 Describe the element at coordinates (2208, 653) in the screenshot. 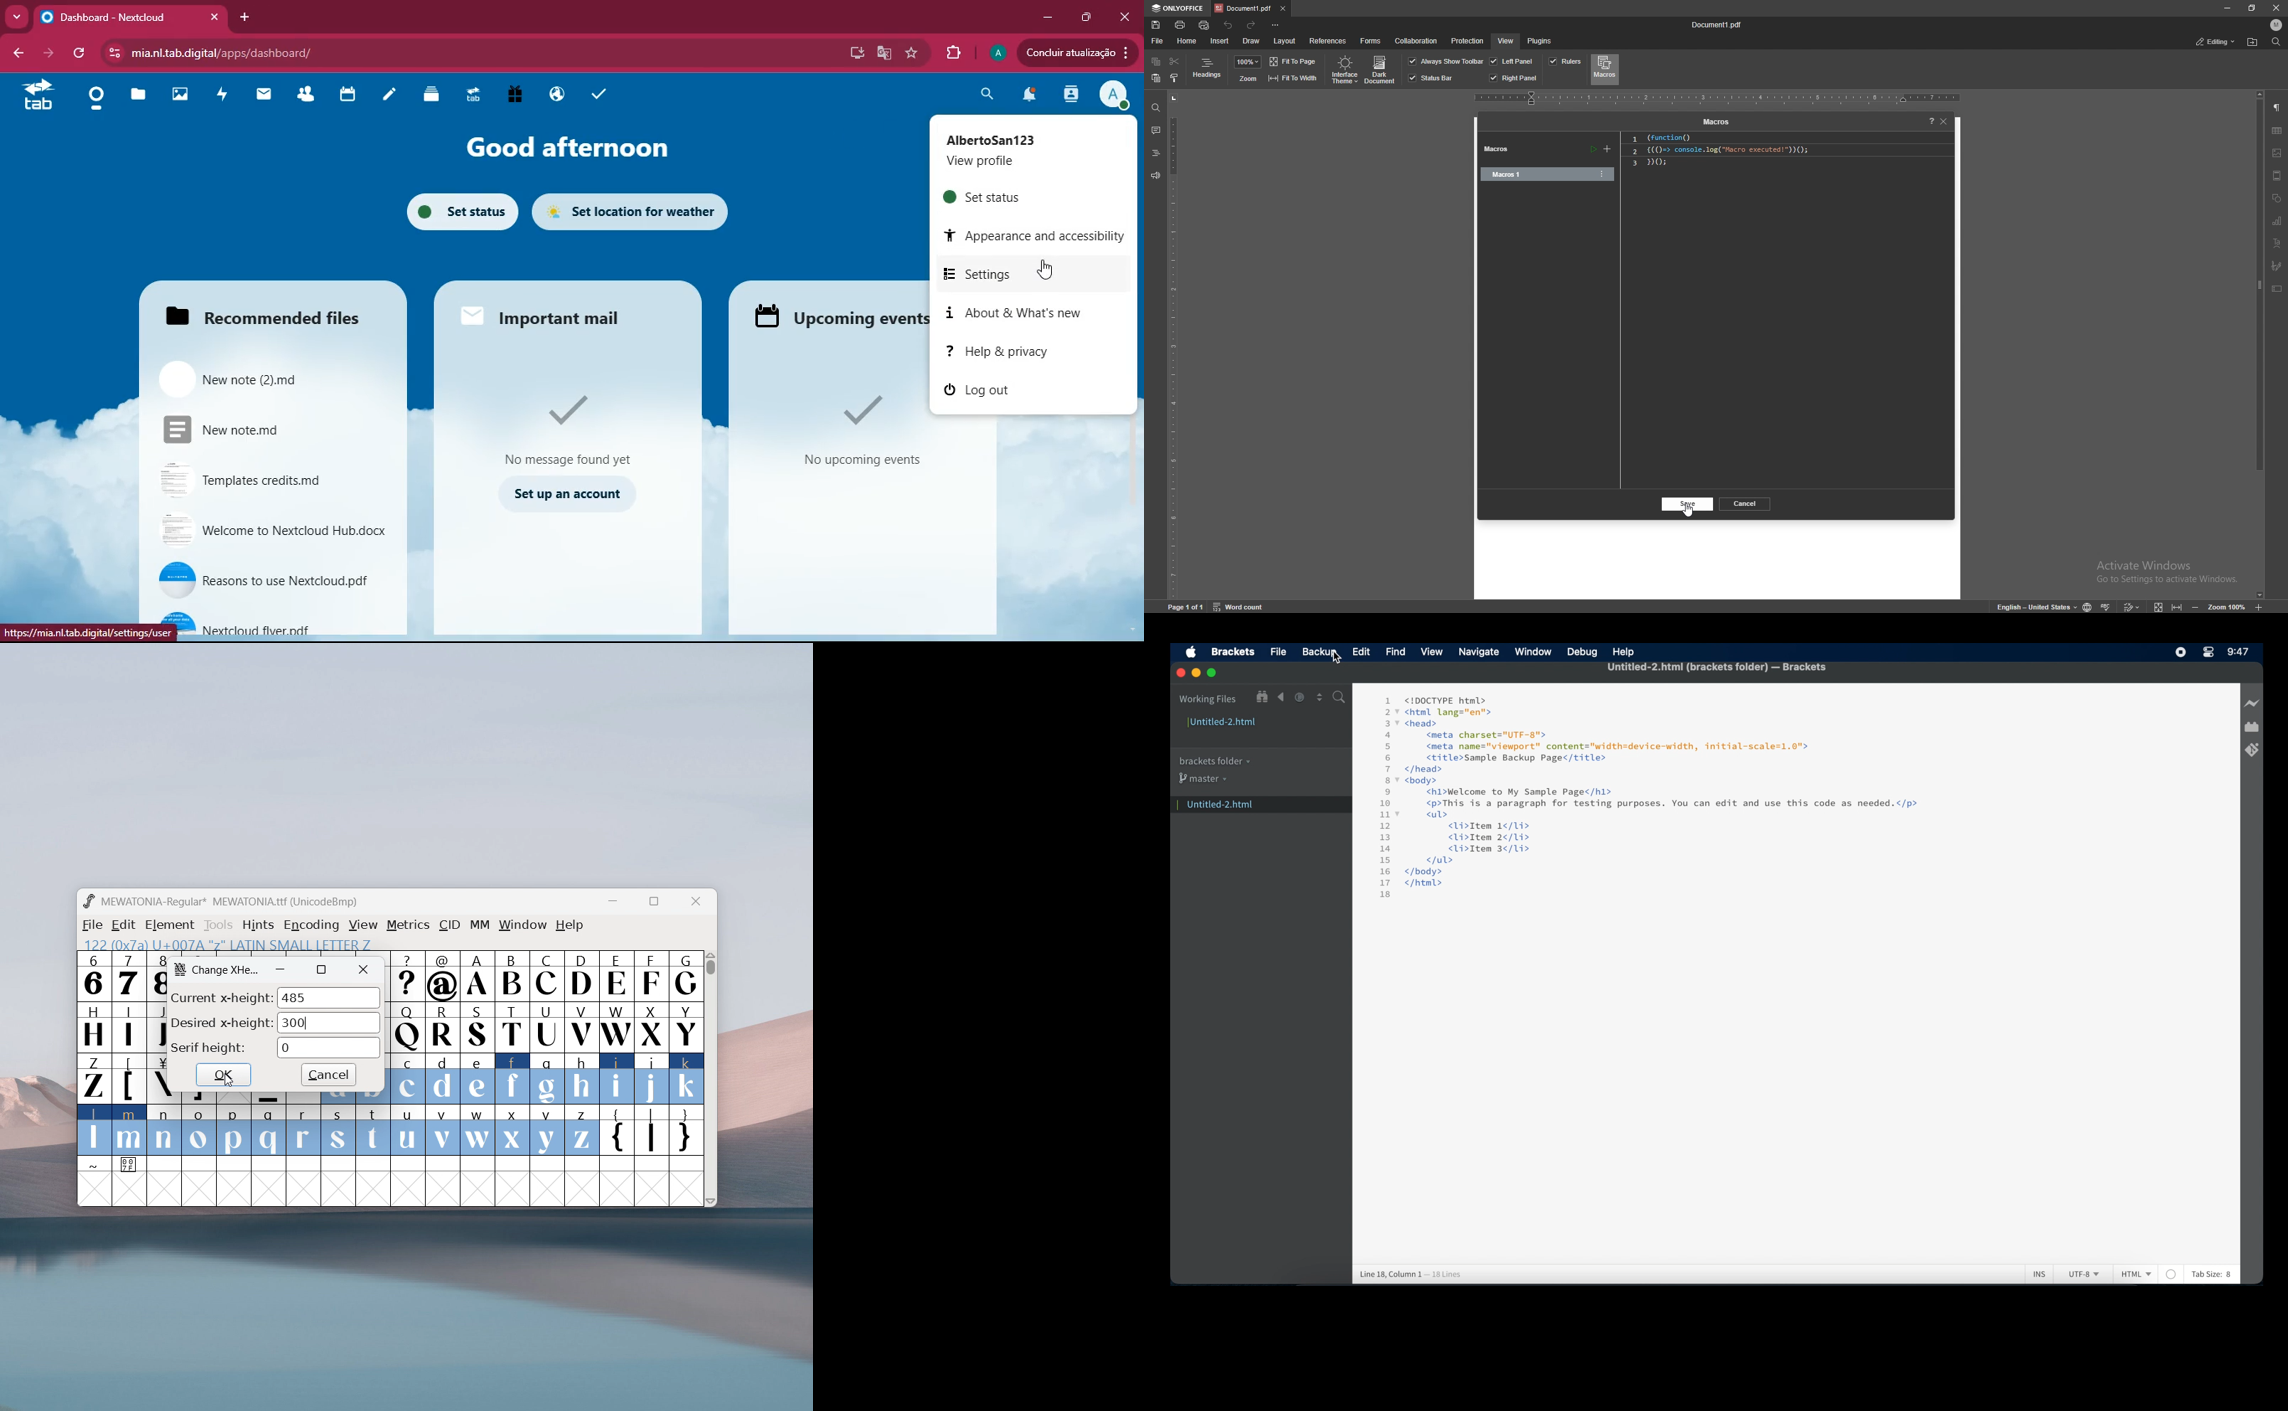

I see `control center` at that location.